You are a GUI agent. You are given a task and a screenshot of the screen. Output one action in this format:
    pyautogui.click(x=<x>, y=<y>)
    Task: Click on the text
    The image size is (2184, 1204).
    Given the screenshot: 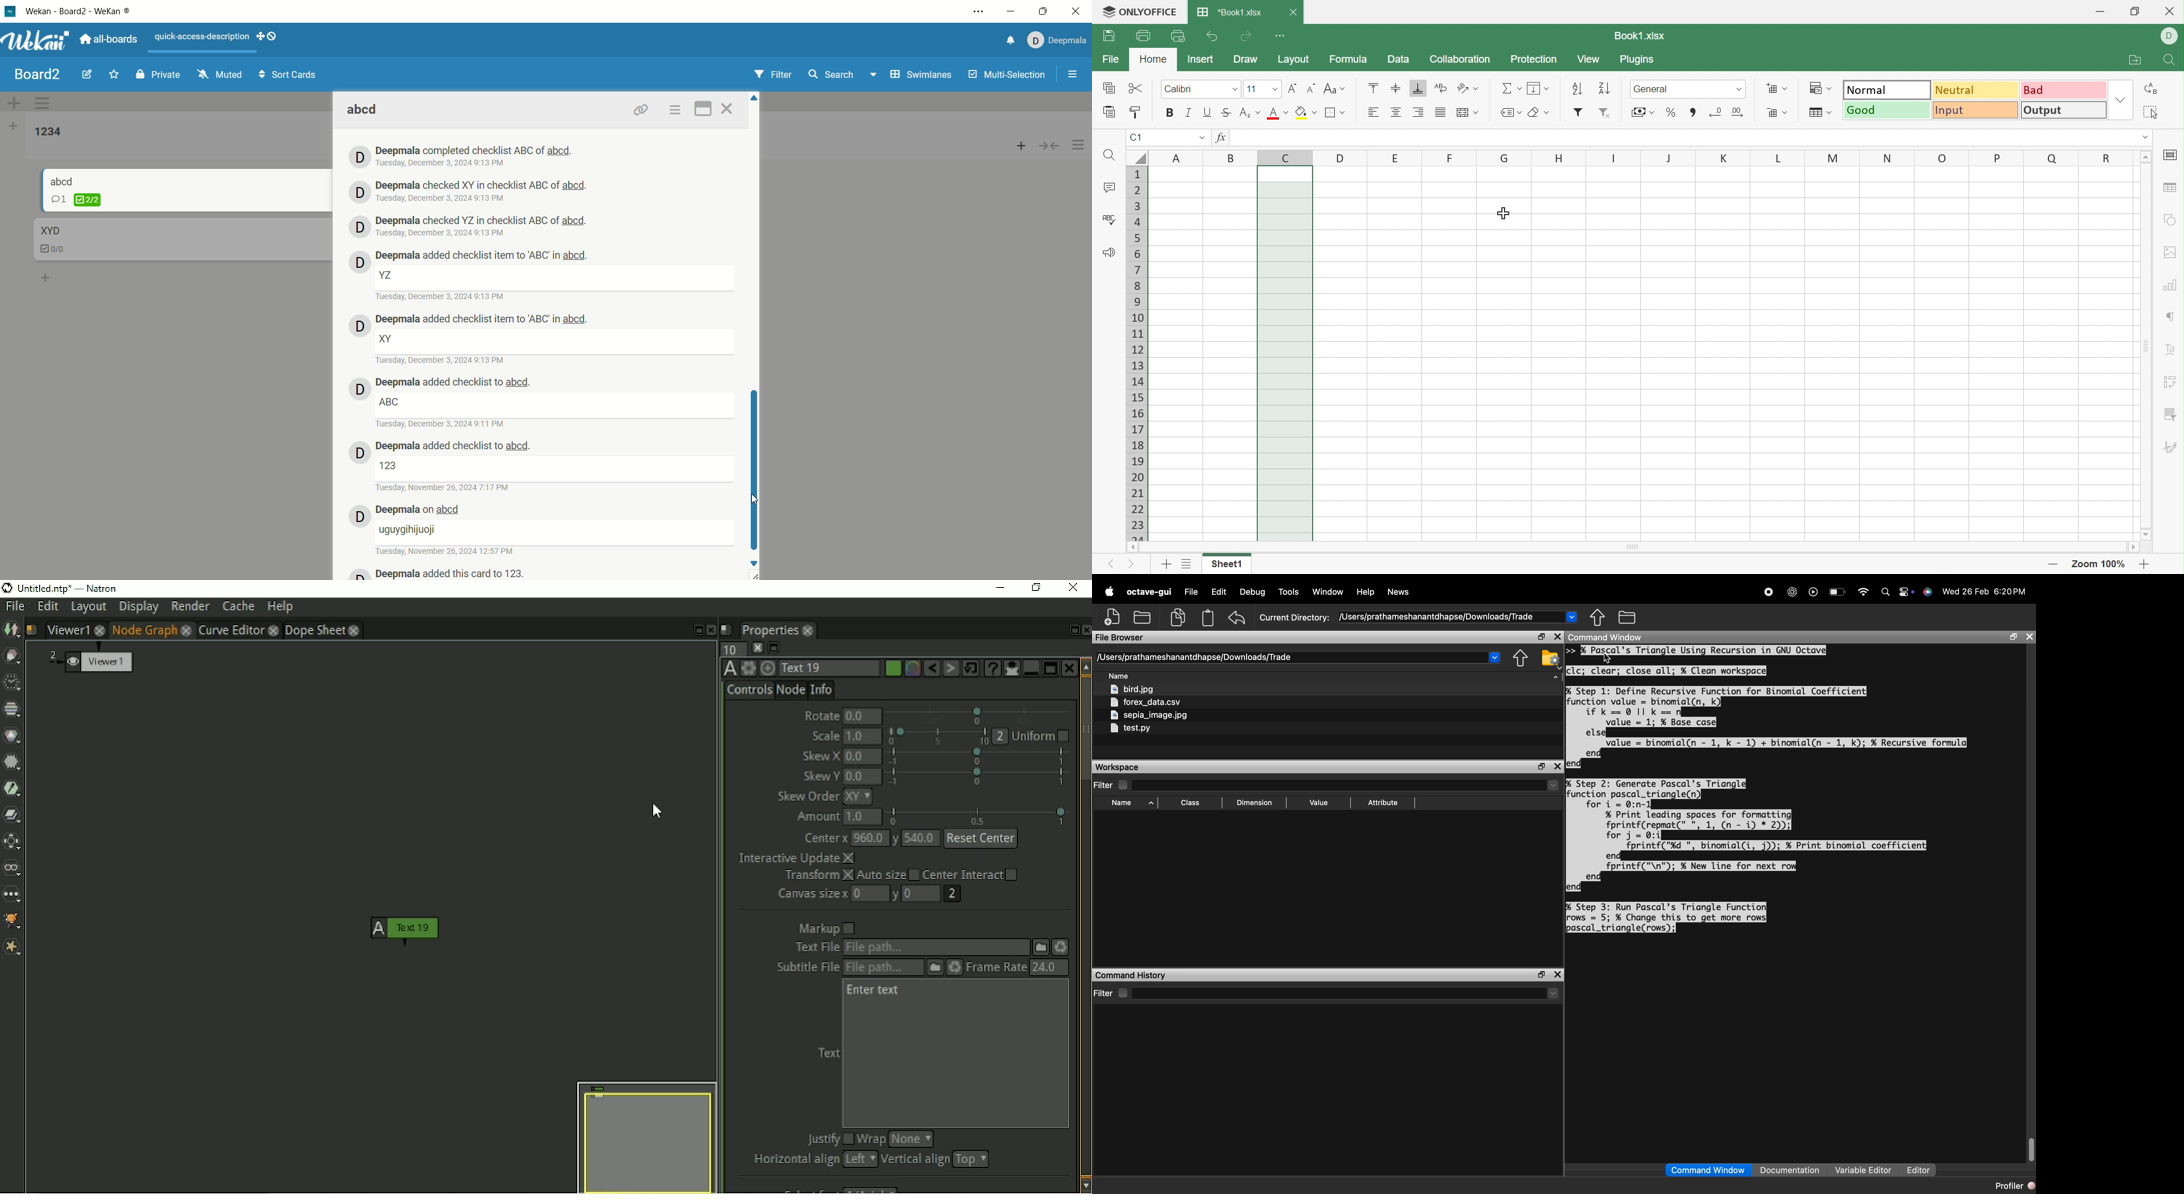 What is the action you would take?
    pyautogui.click(x=389, y=402)
    